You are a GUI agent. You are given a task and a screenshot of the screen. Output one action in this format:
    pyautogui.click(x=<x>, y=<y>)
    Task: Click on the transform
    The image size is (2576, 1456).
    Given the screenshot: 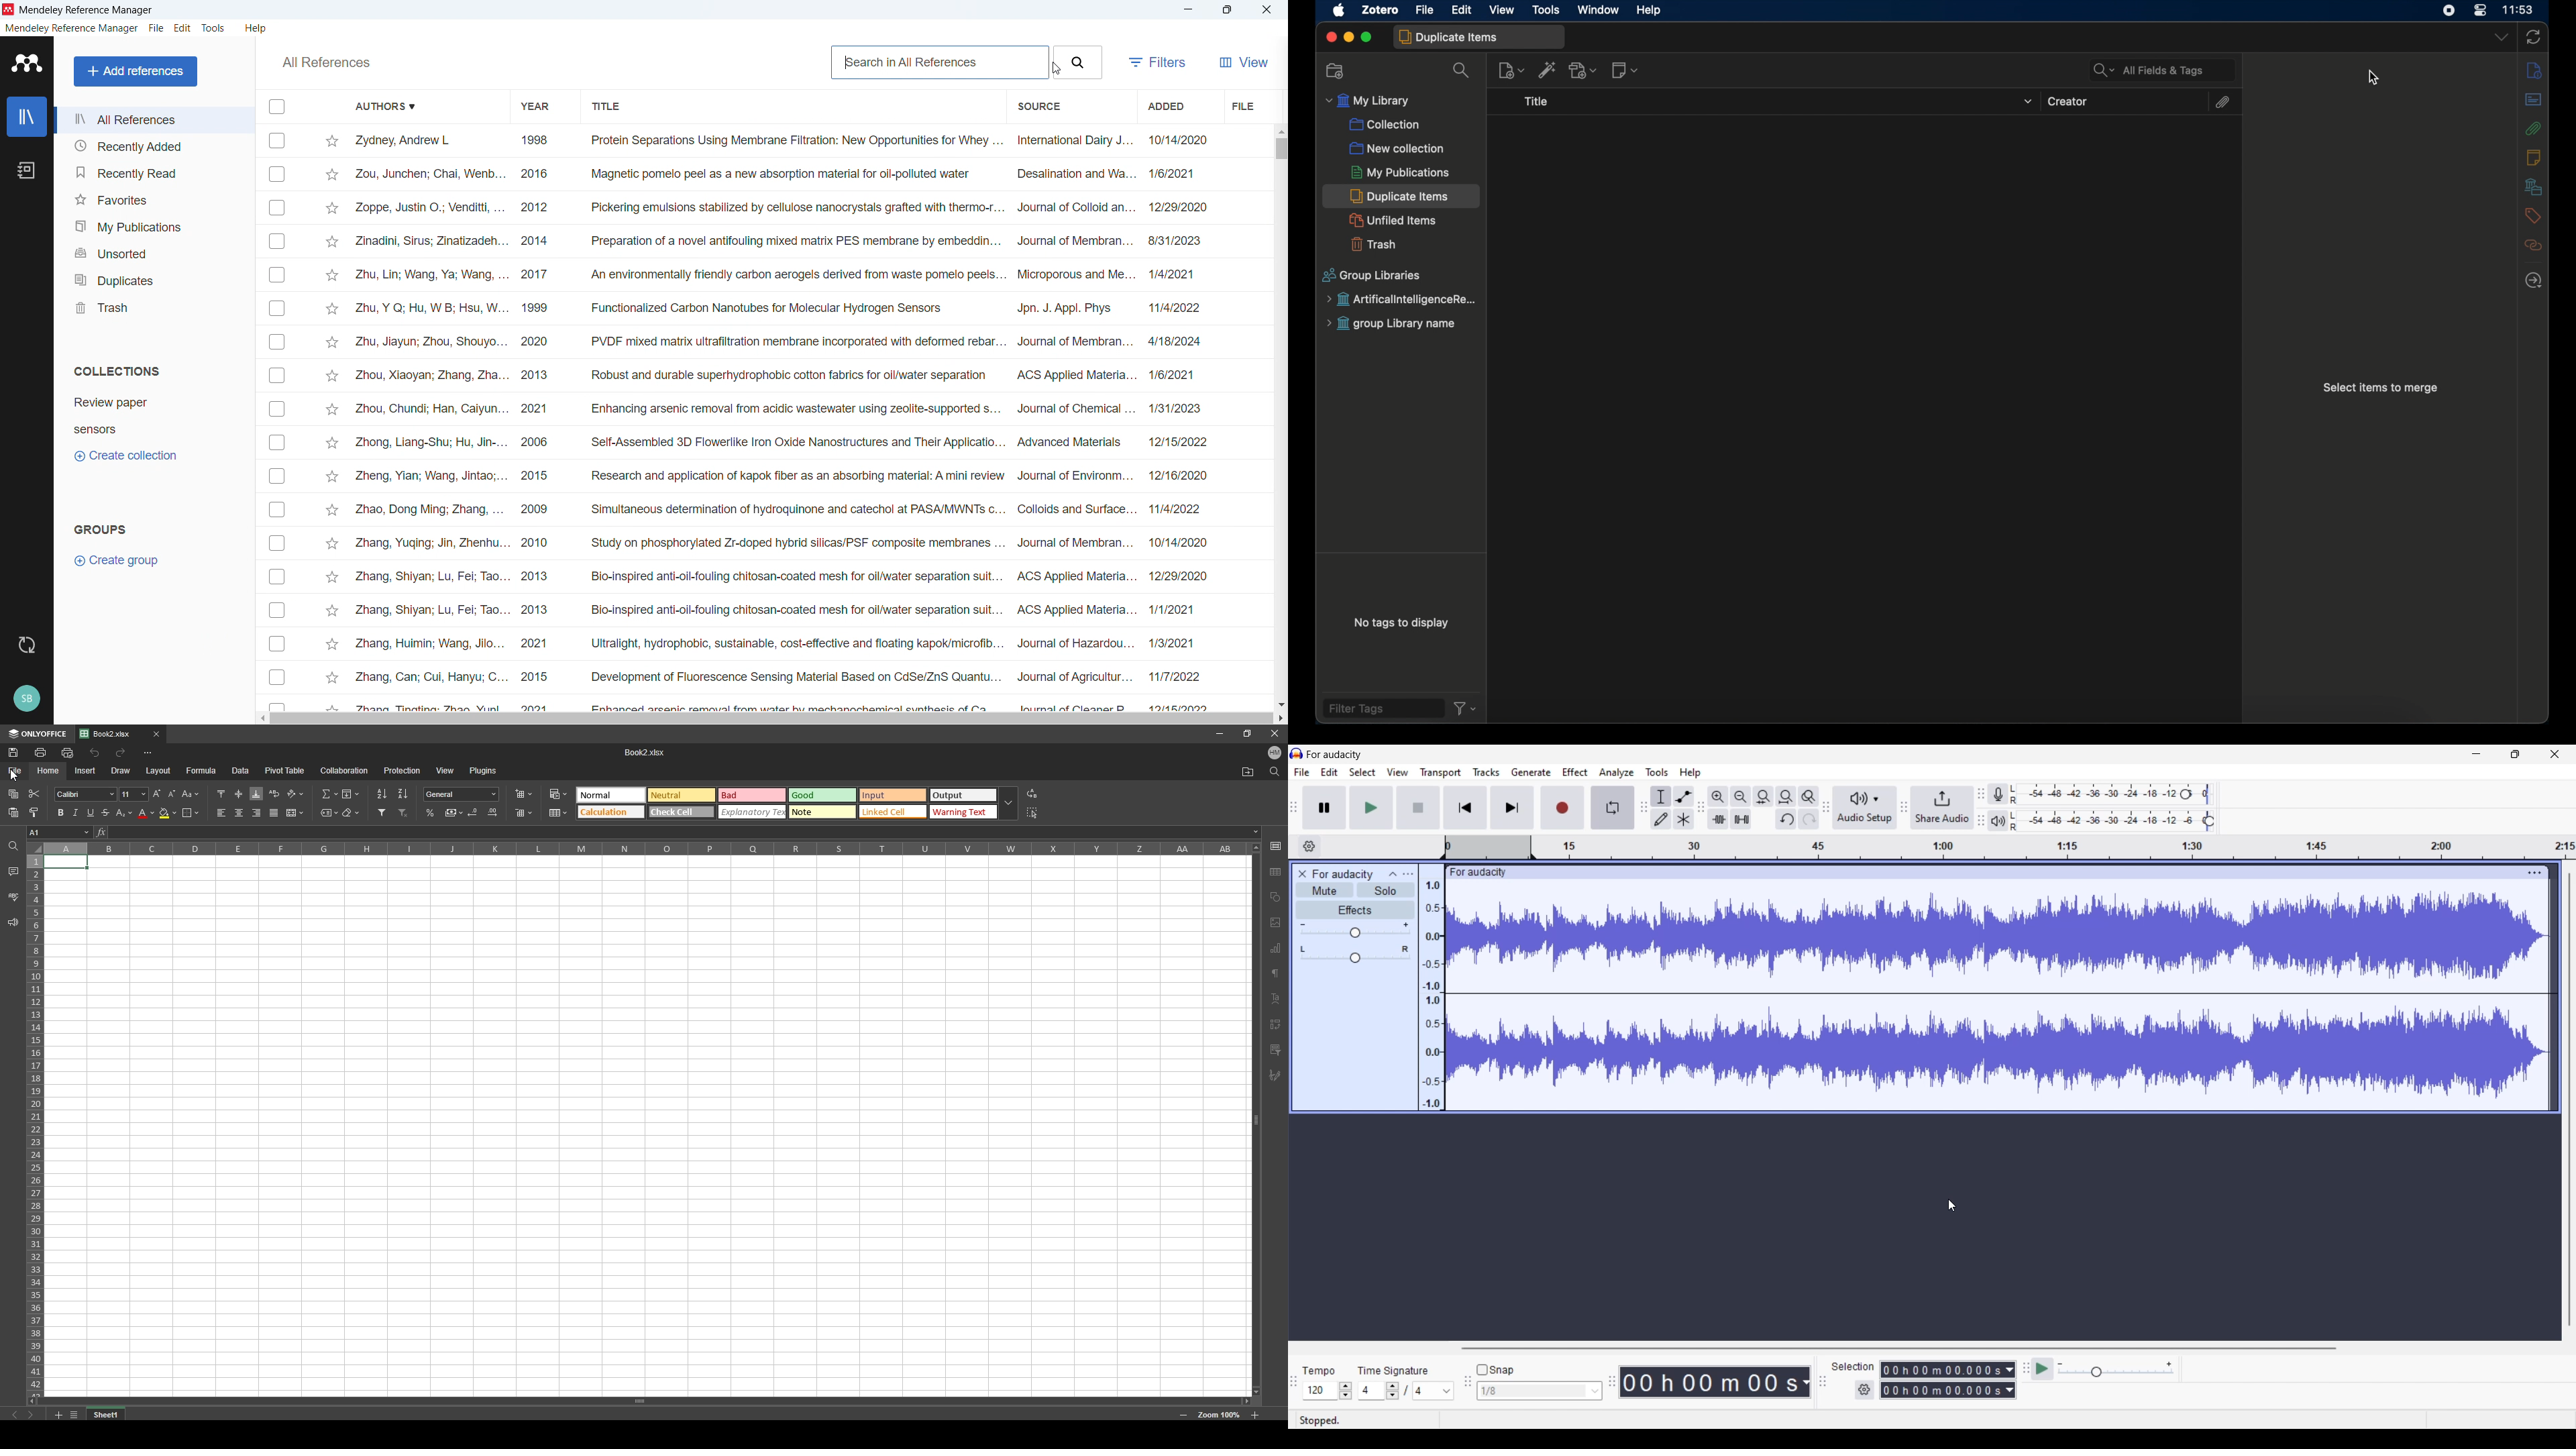 What is the action you would take?
    pyautogui.click(x=1275, y=1023)
    